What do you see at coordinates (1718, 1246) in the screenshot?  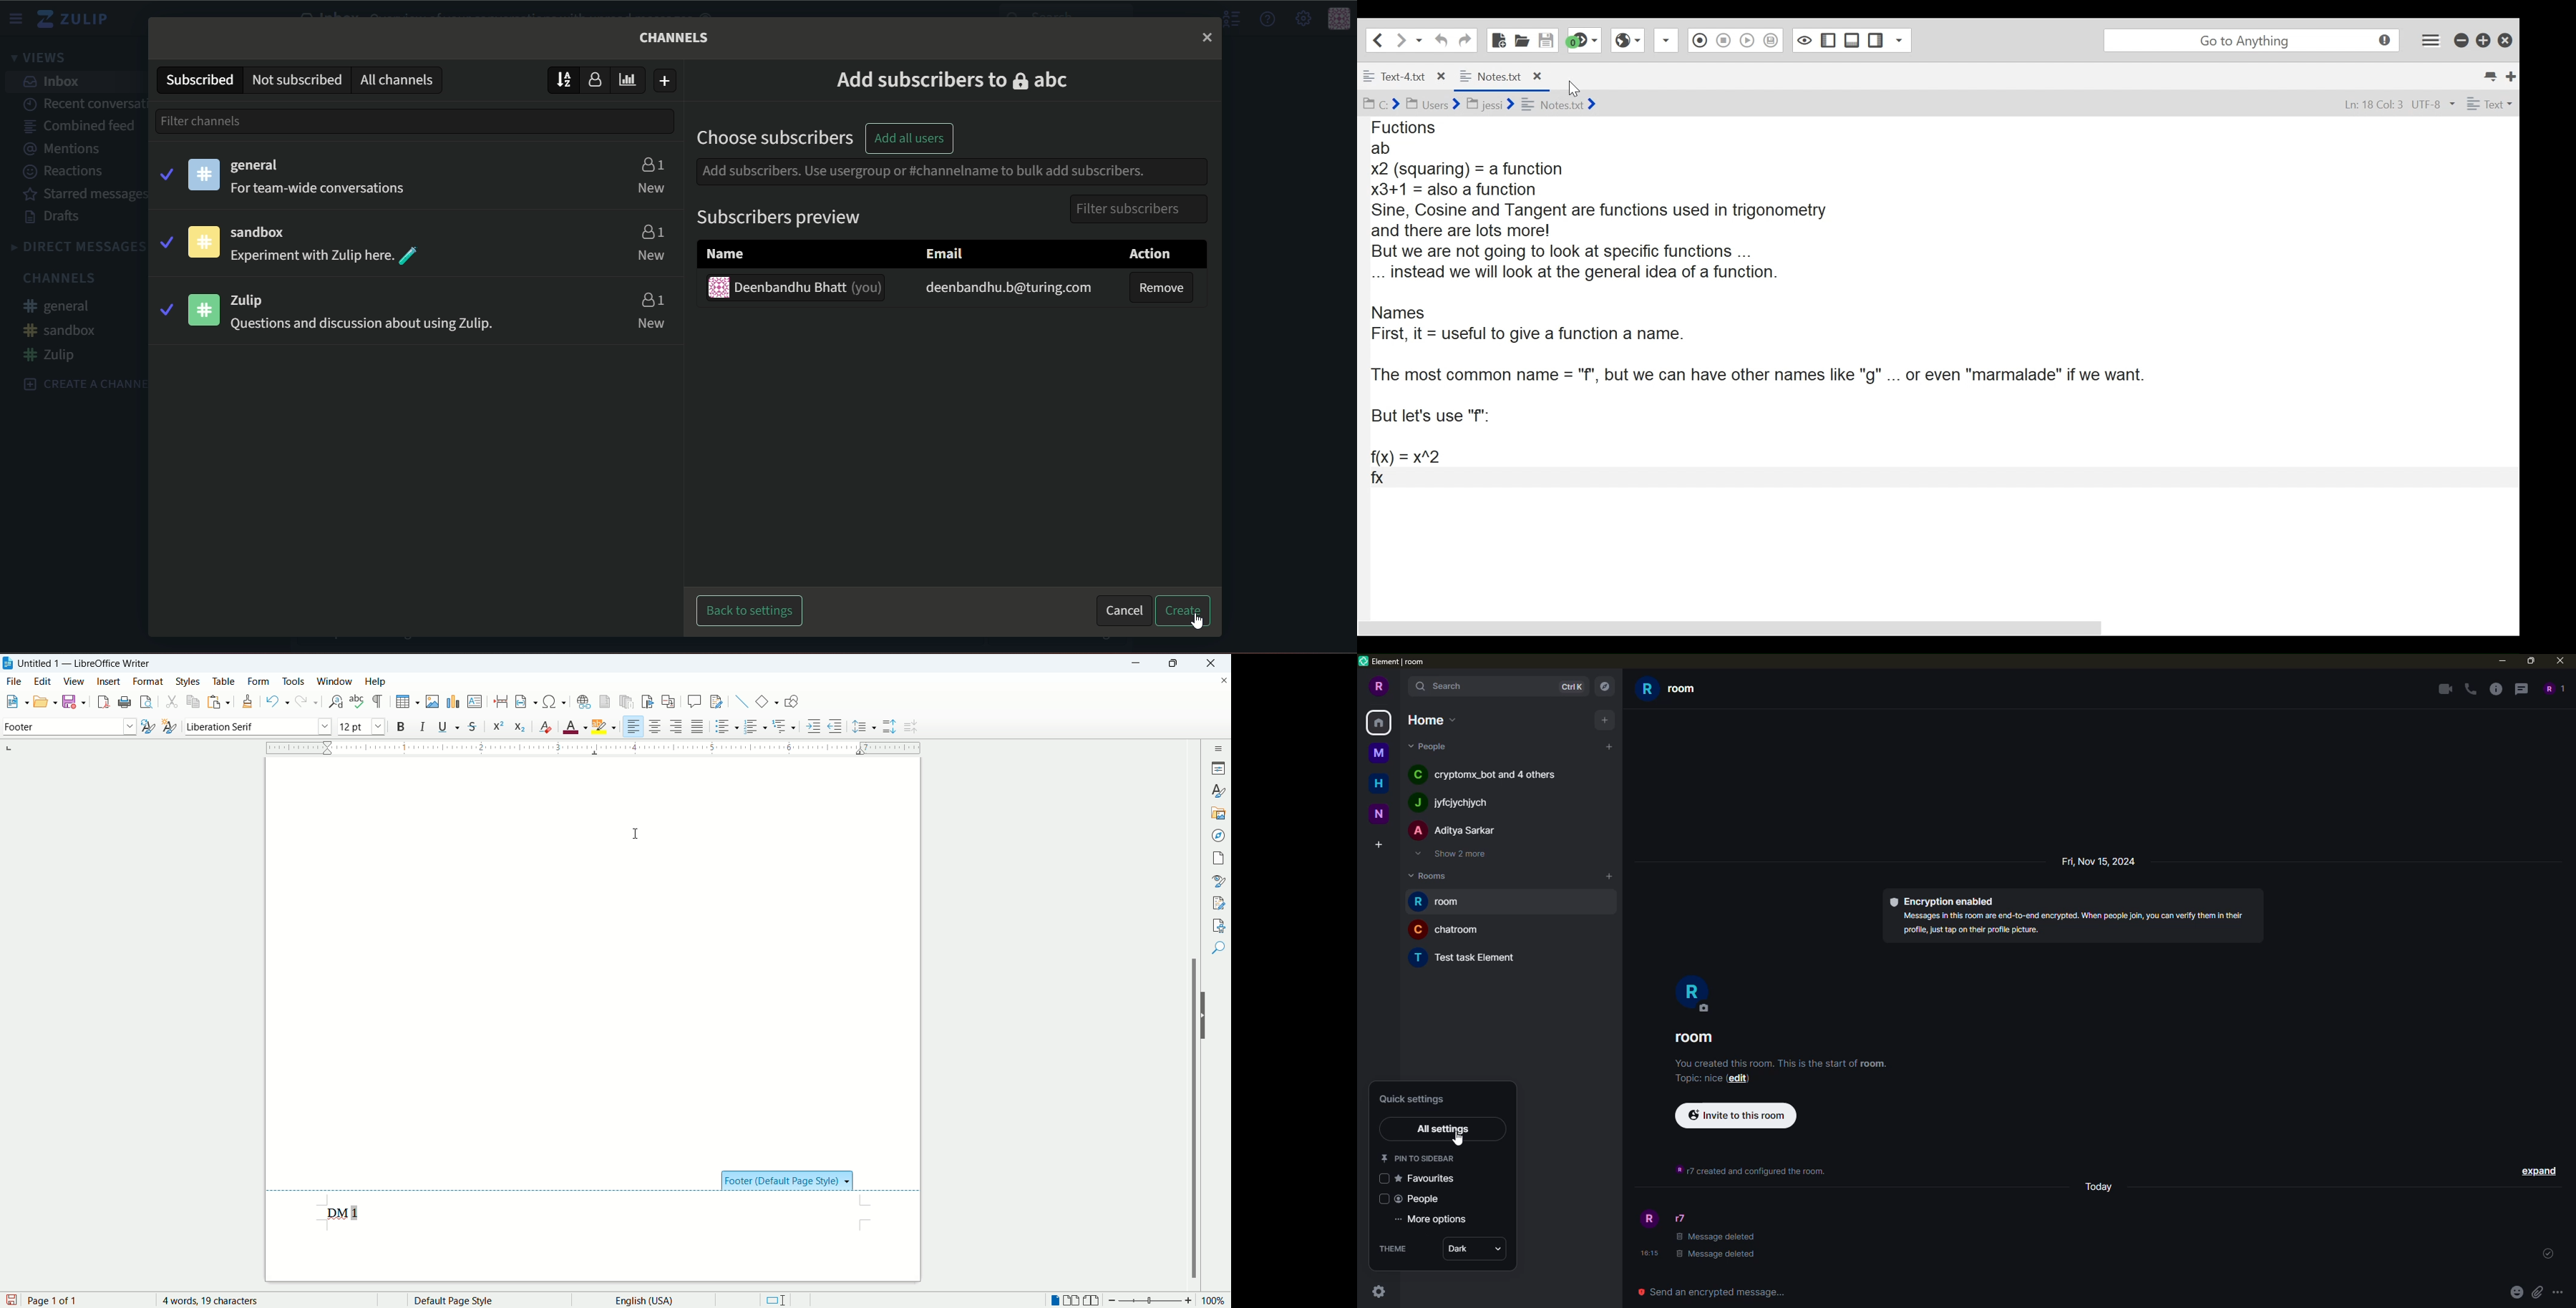 I see `deleted` at bounding box center [1718, 1246].